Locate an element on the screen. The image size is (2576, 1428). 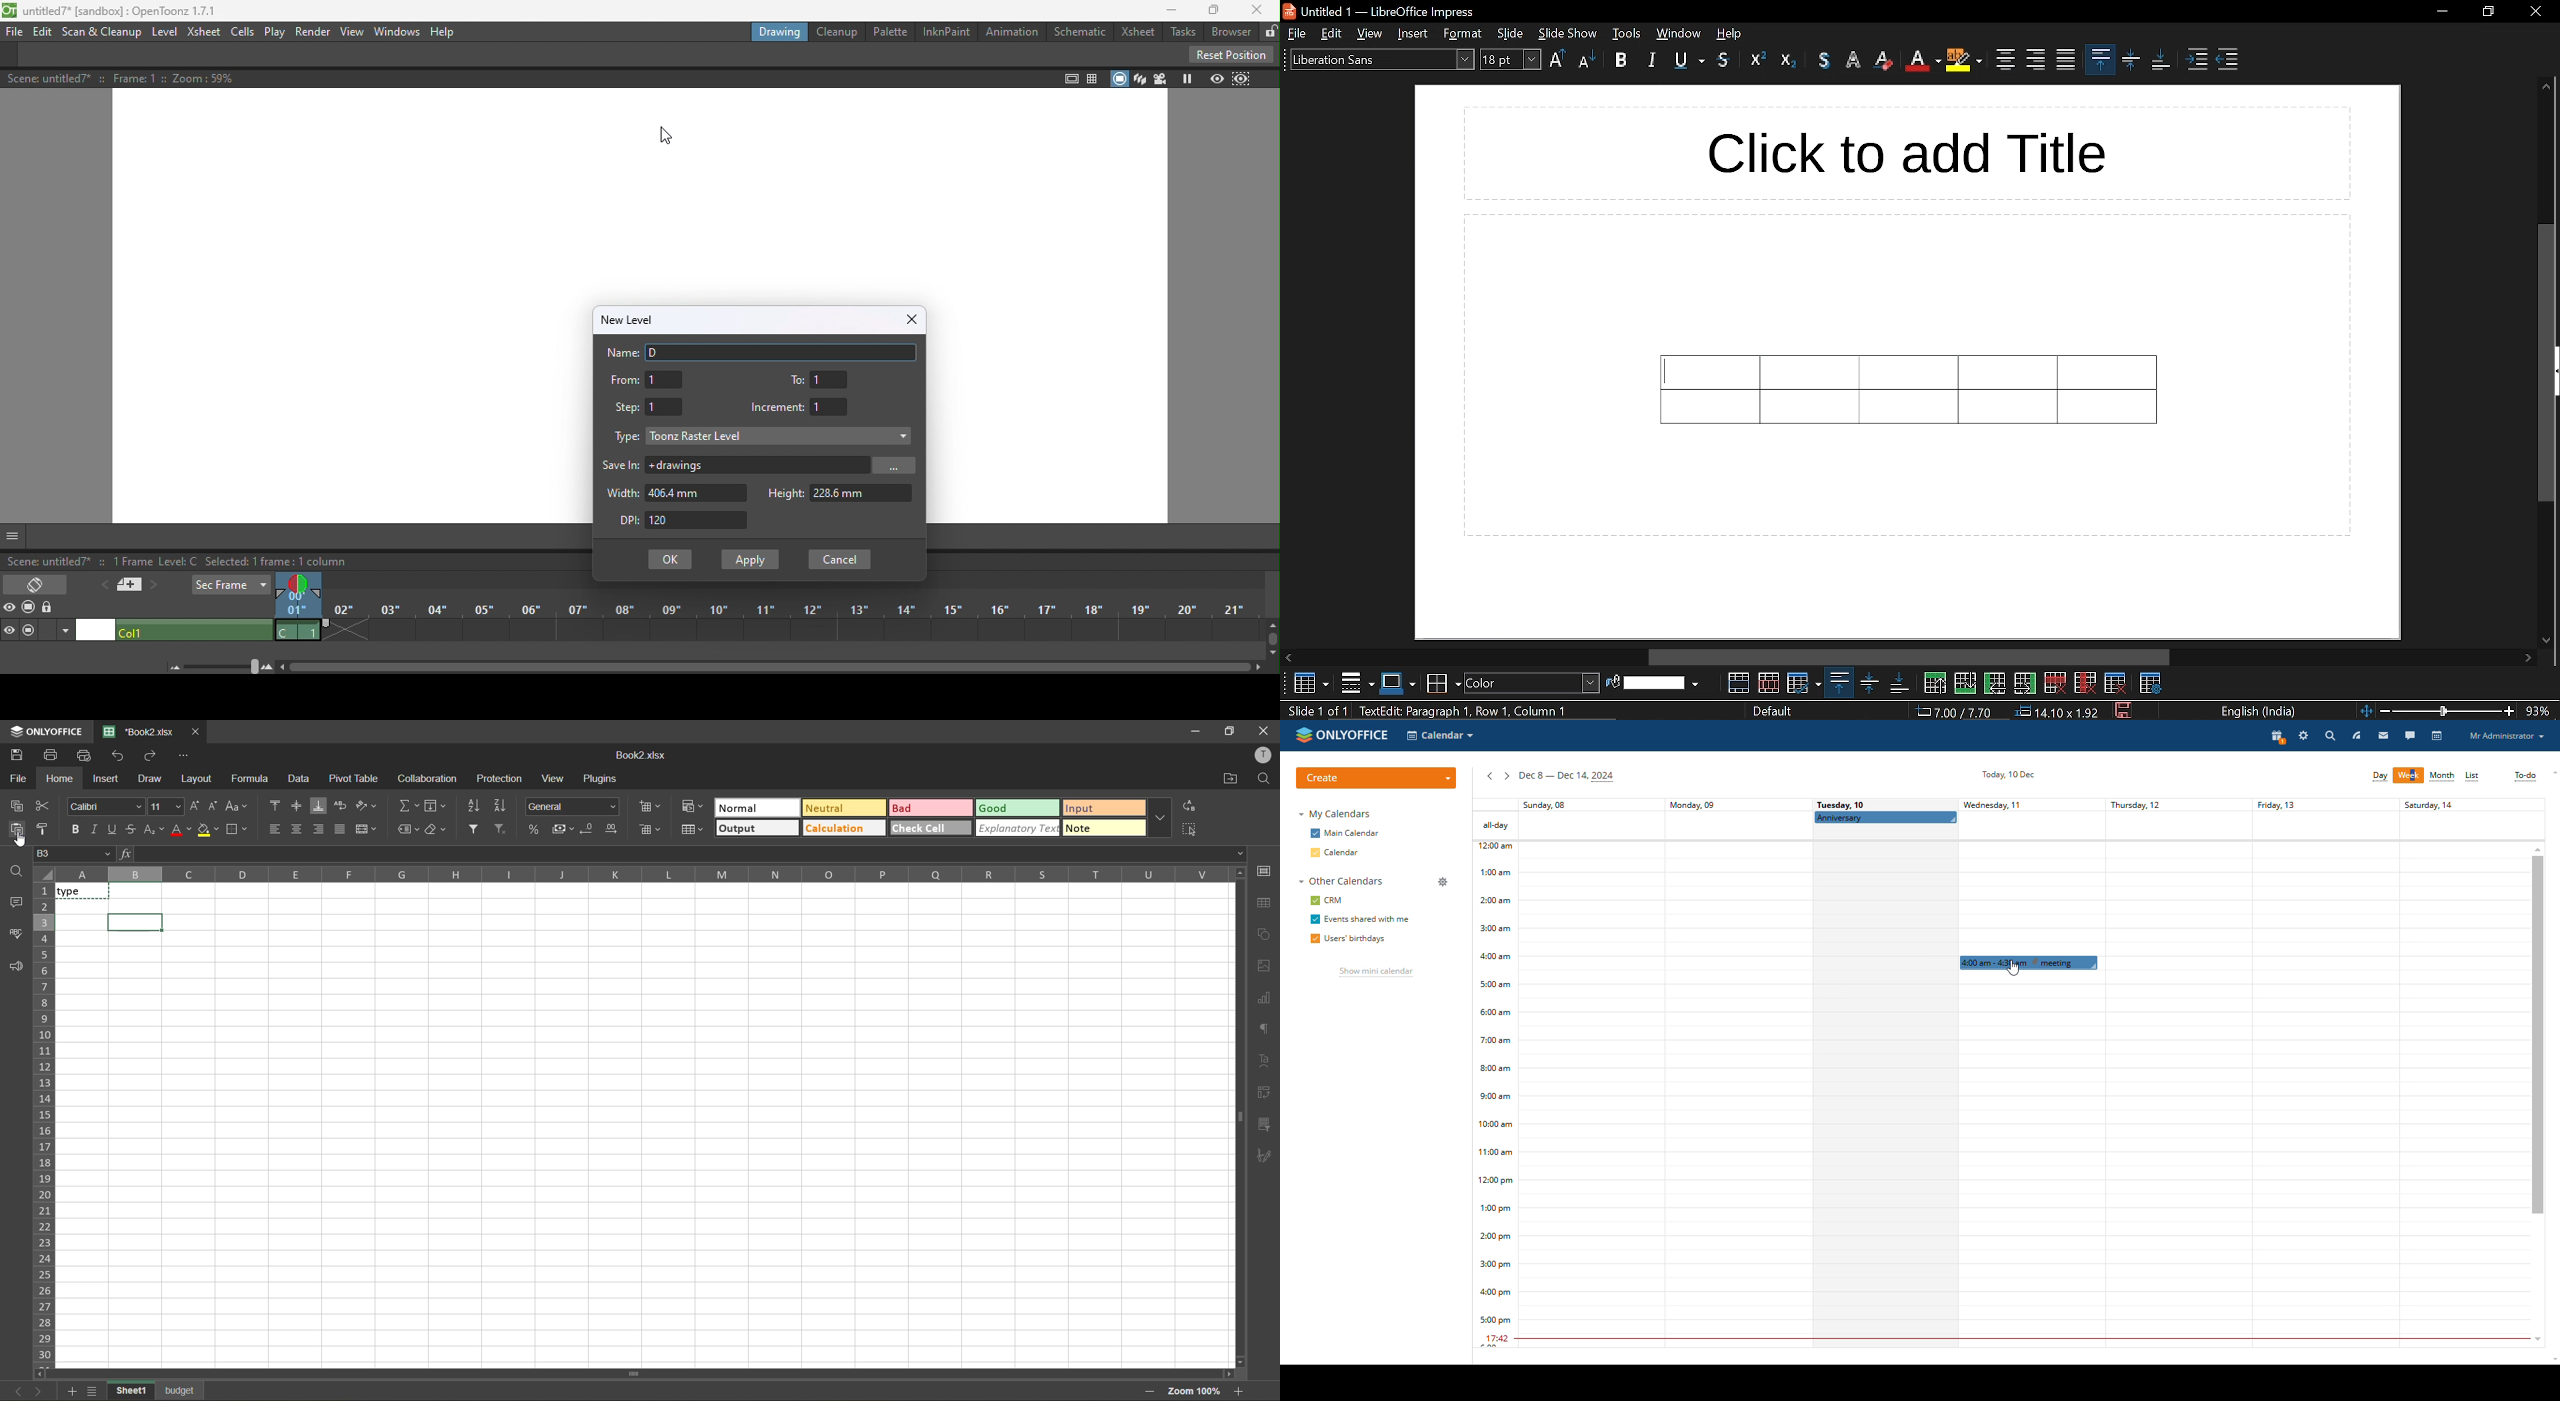
next is located at coordinates (43, 1391).